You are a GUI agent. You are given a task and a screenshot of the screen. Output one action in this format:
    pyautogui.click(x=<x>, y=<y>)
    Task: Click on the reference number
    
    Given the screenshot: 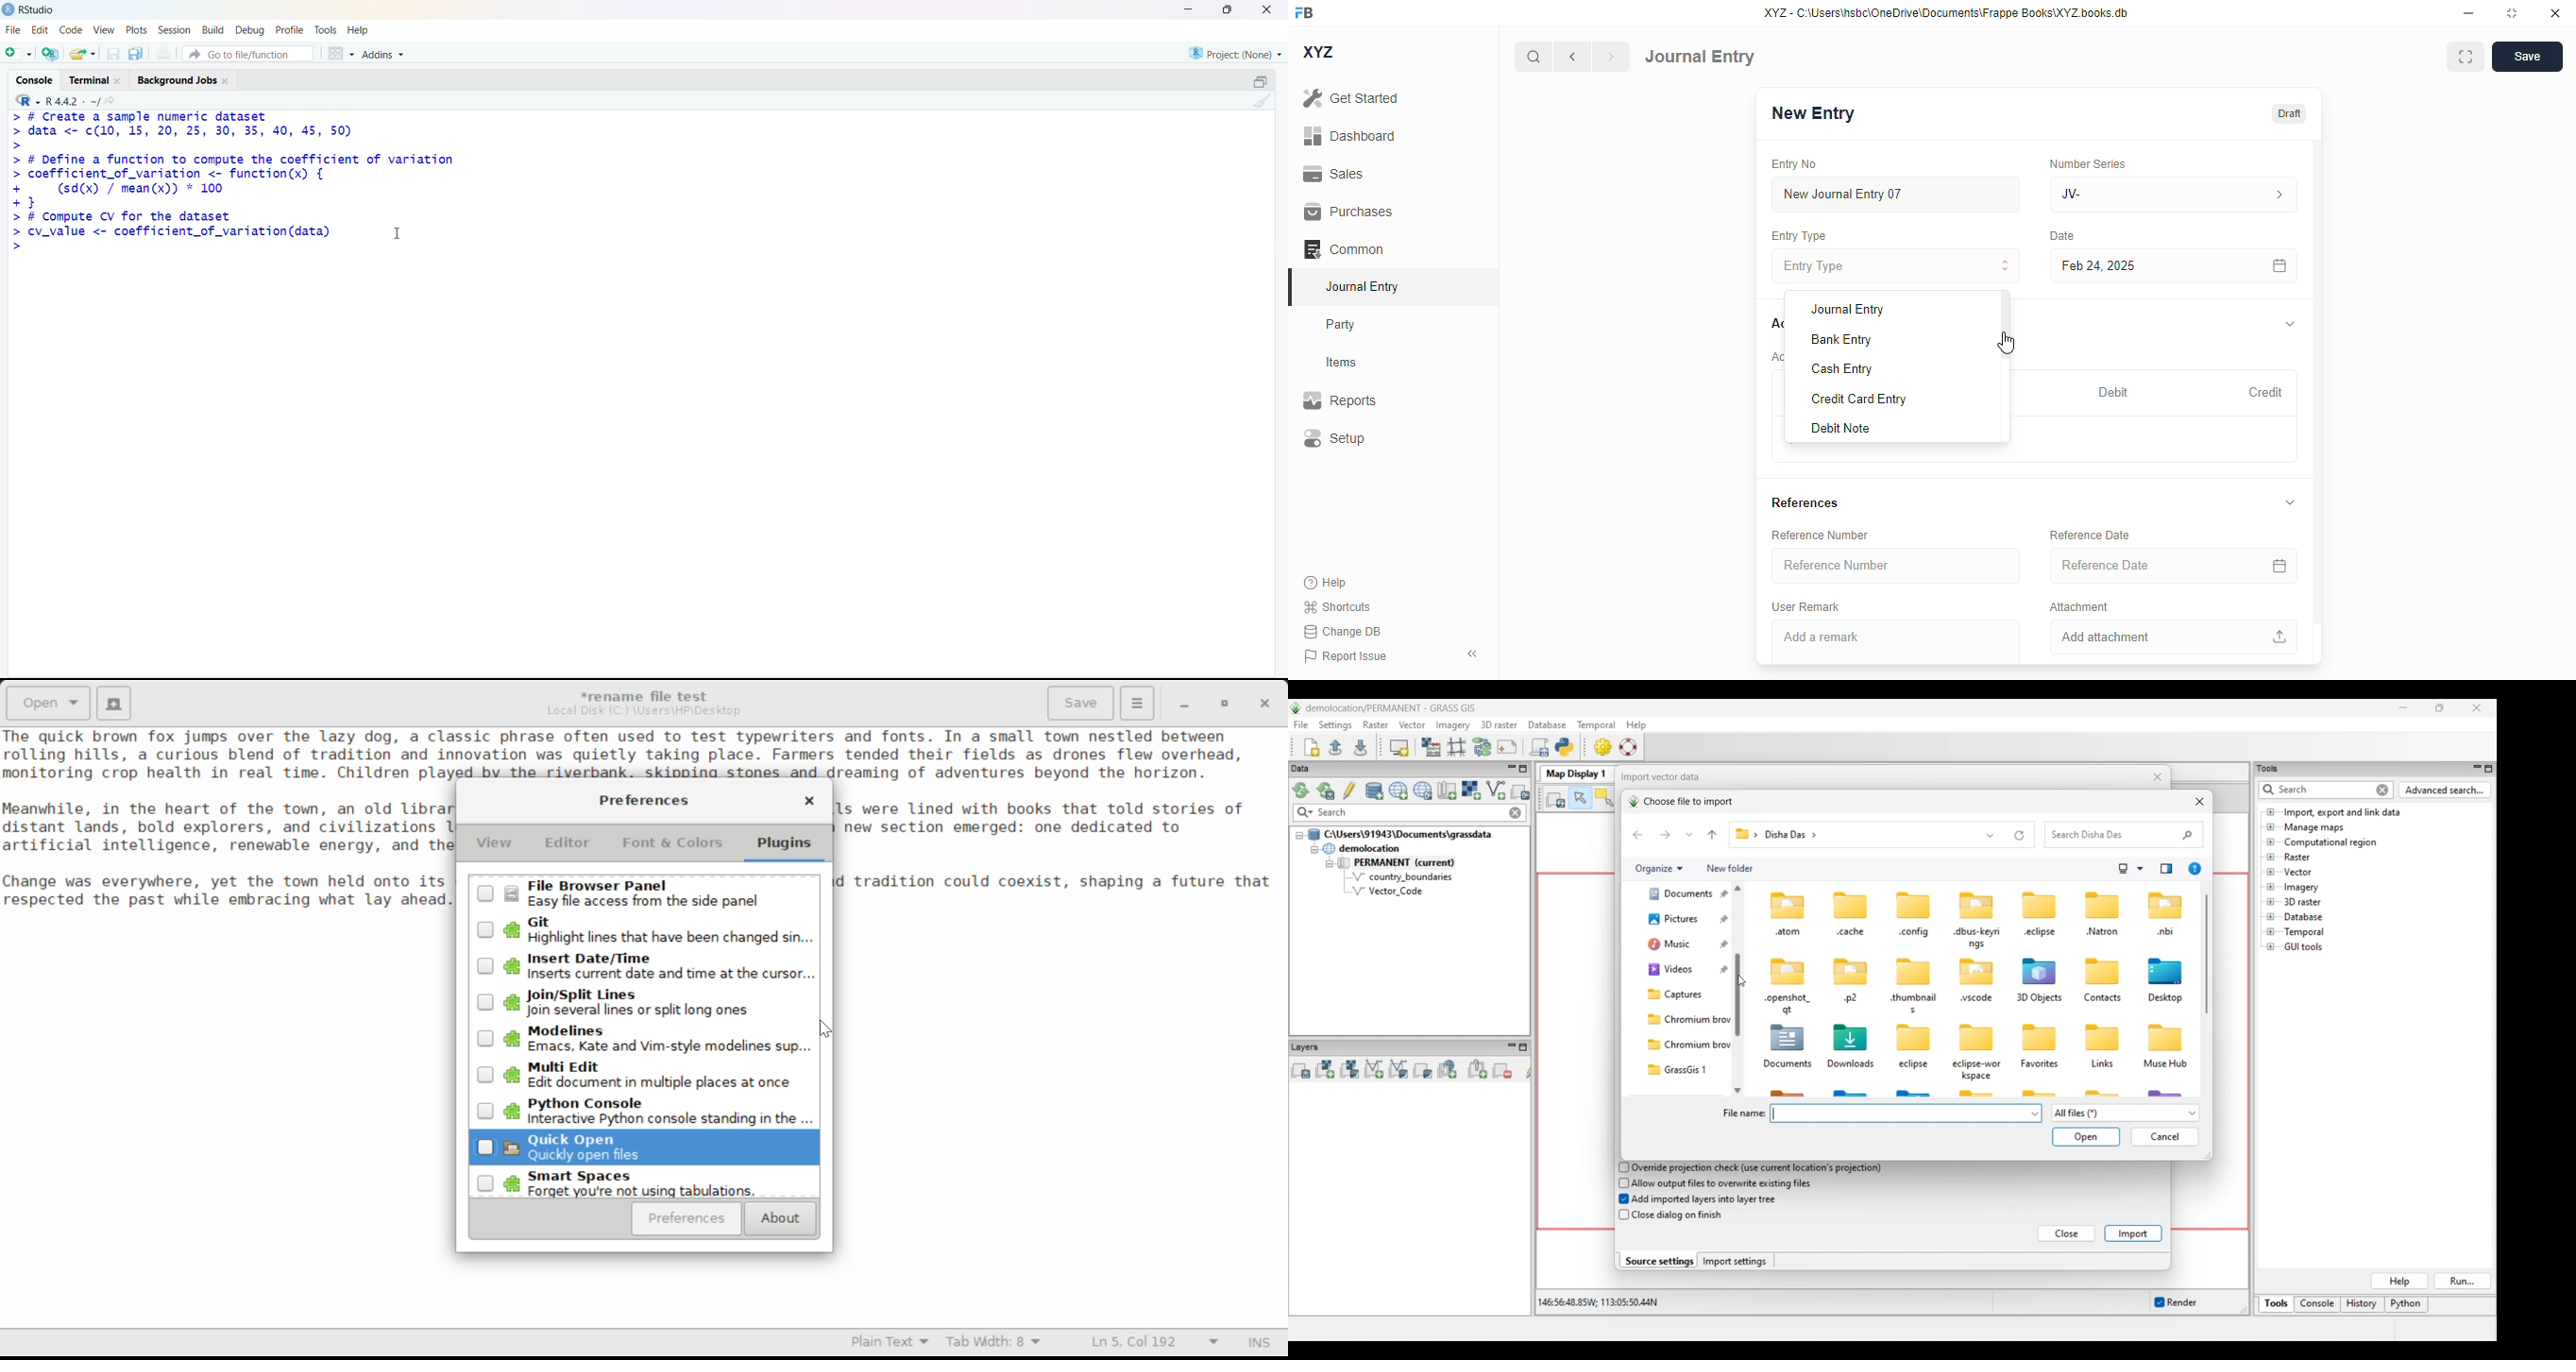 What is the action you would take?
    pyautogui.click(x=1821, y=535)
    